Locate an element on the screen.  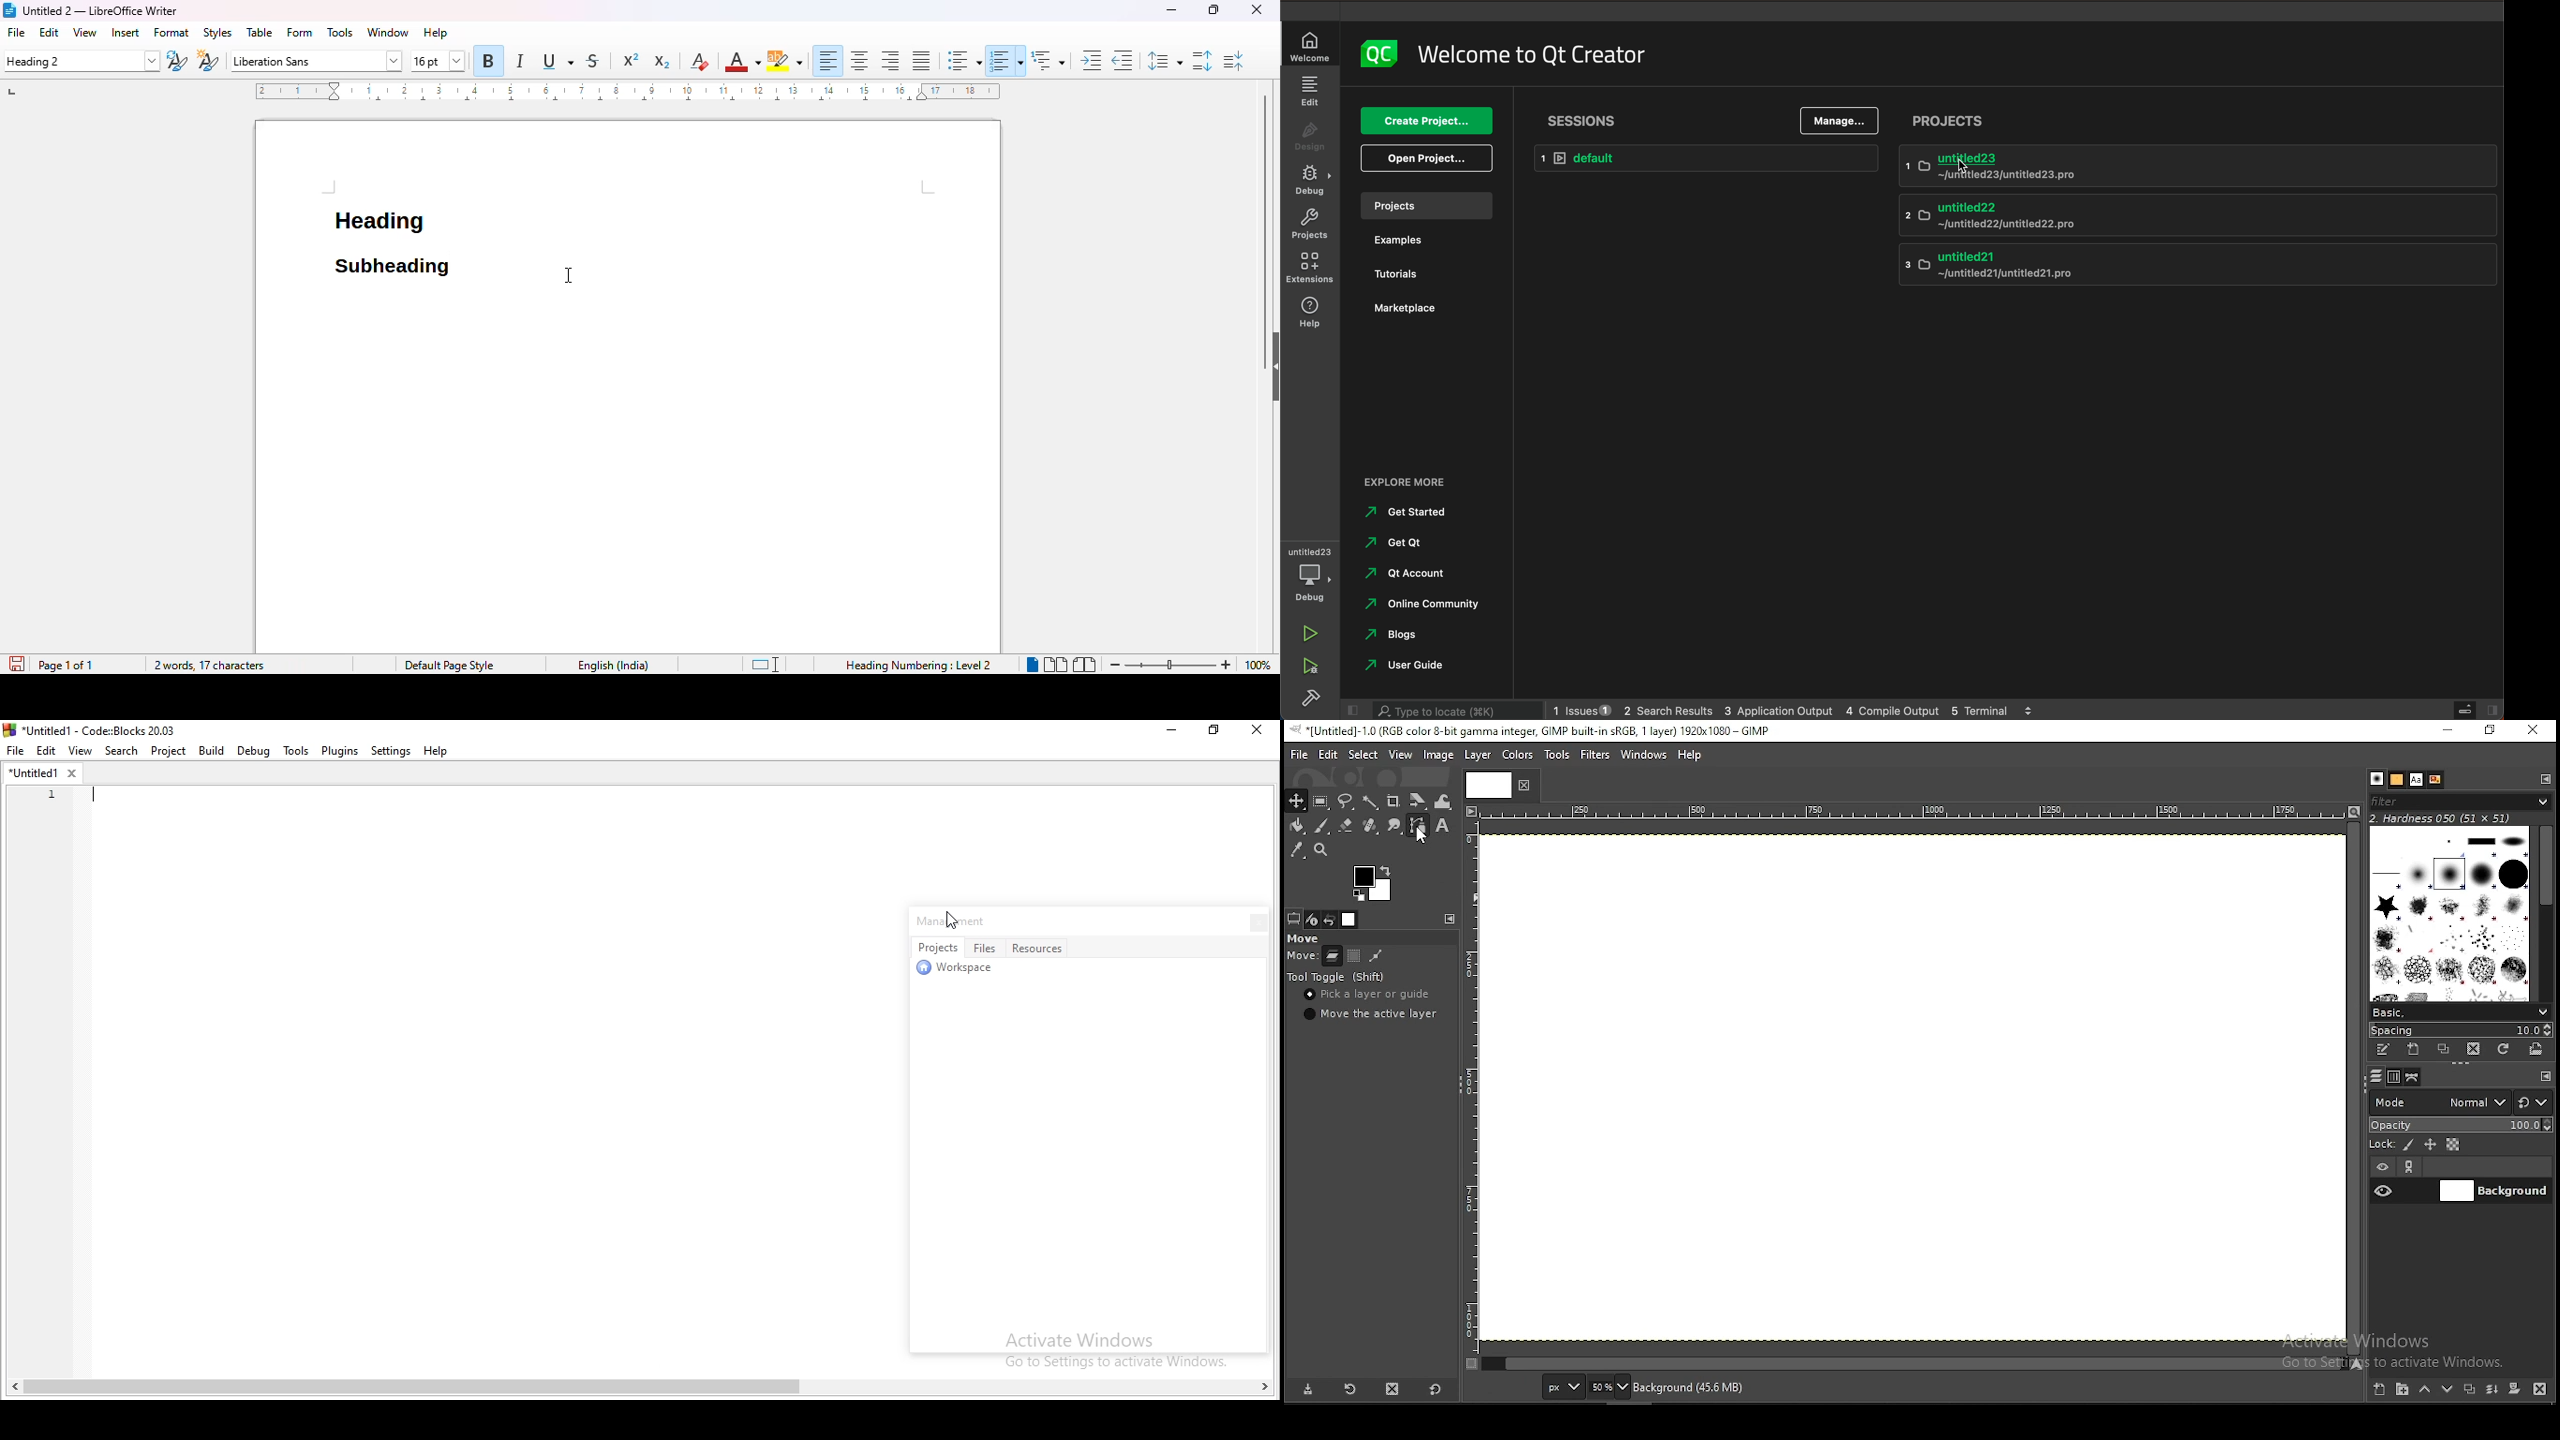
heal tool is located at coordinates (1371, 827).